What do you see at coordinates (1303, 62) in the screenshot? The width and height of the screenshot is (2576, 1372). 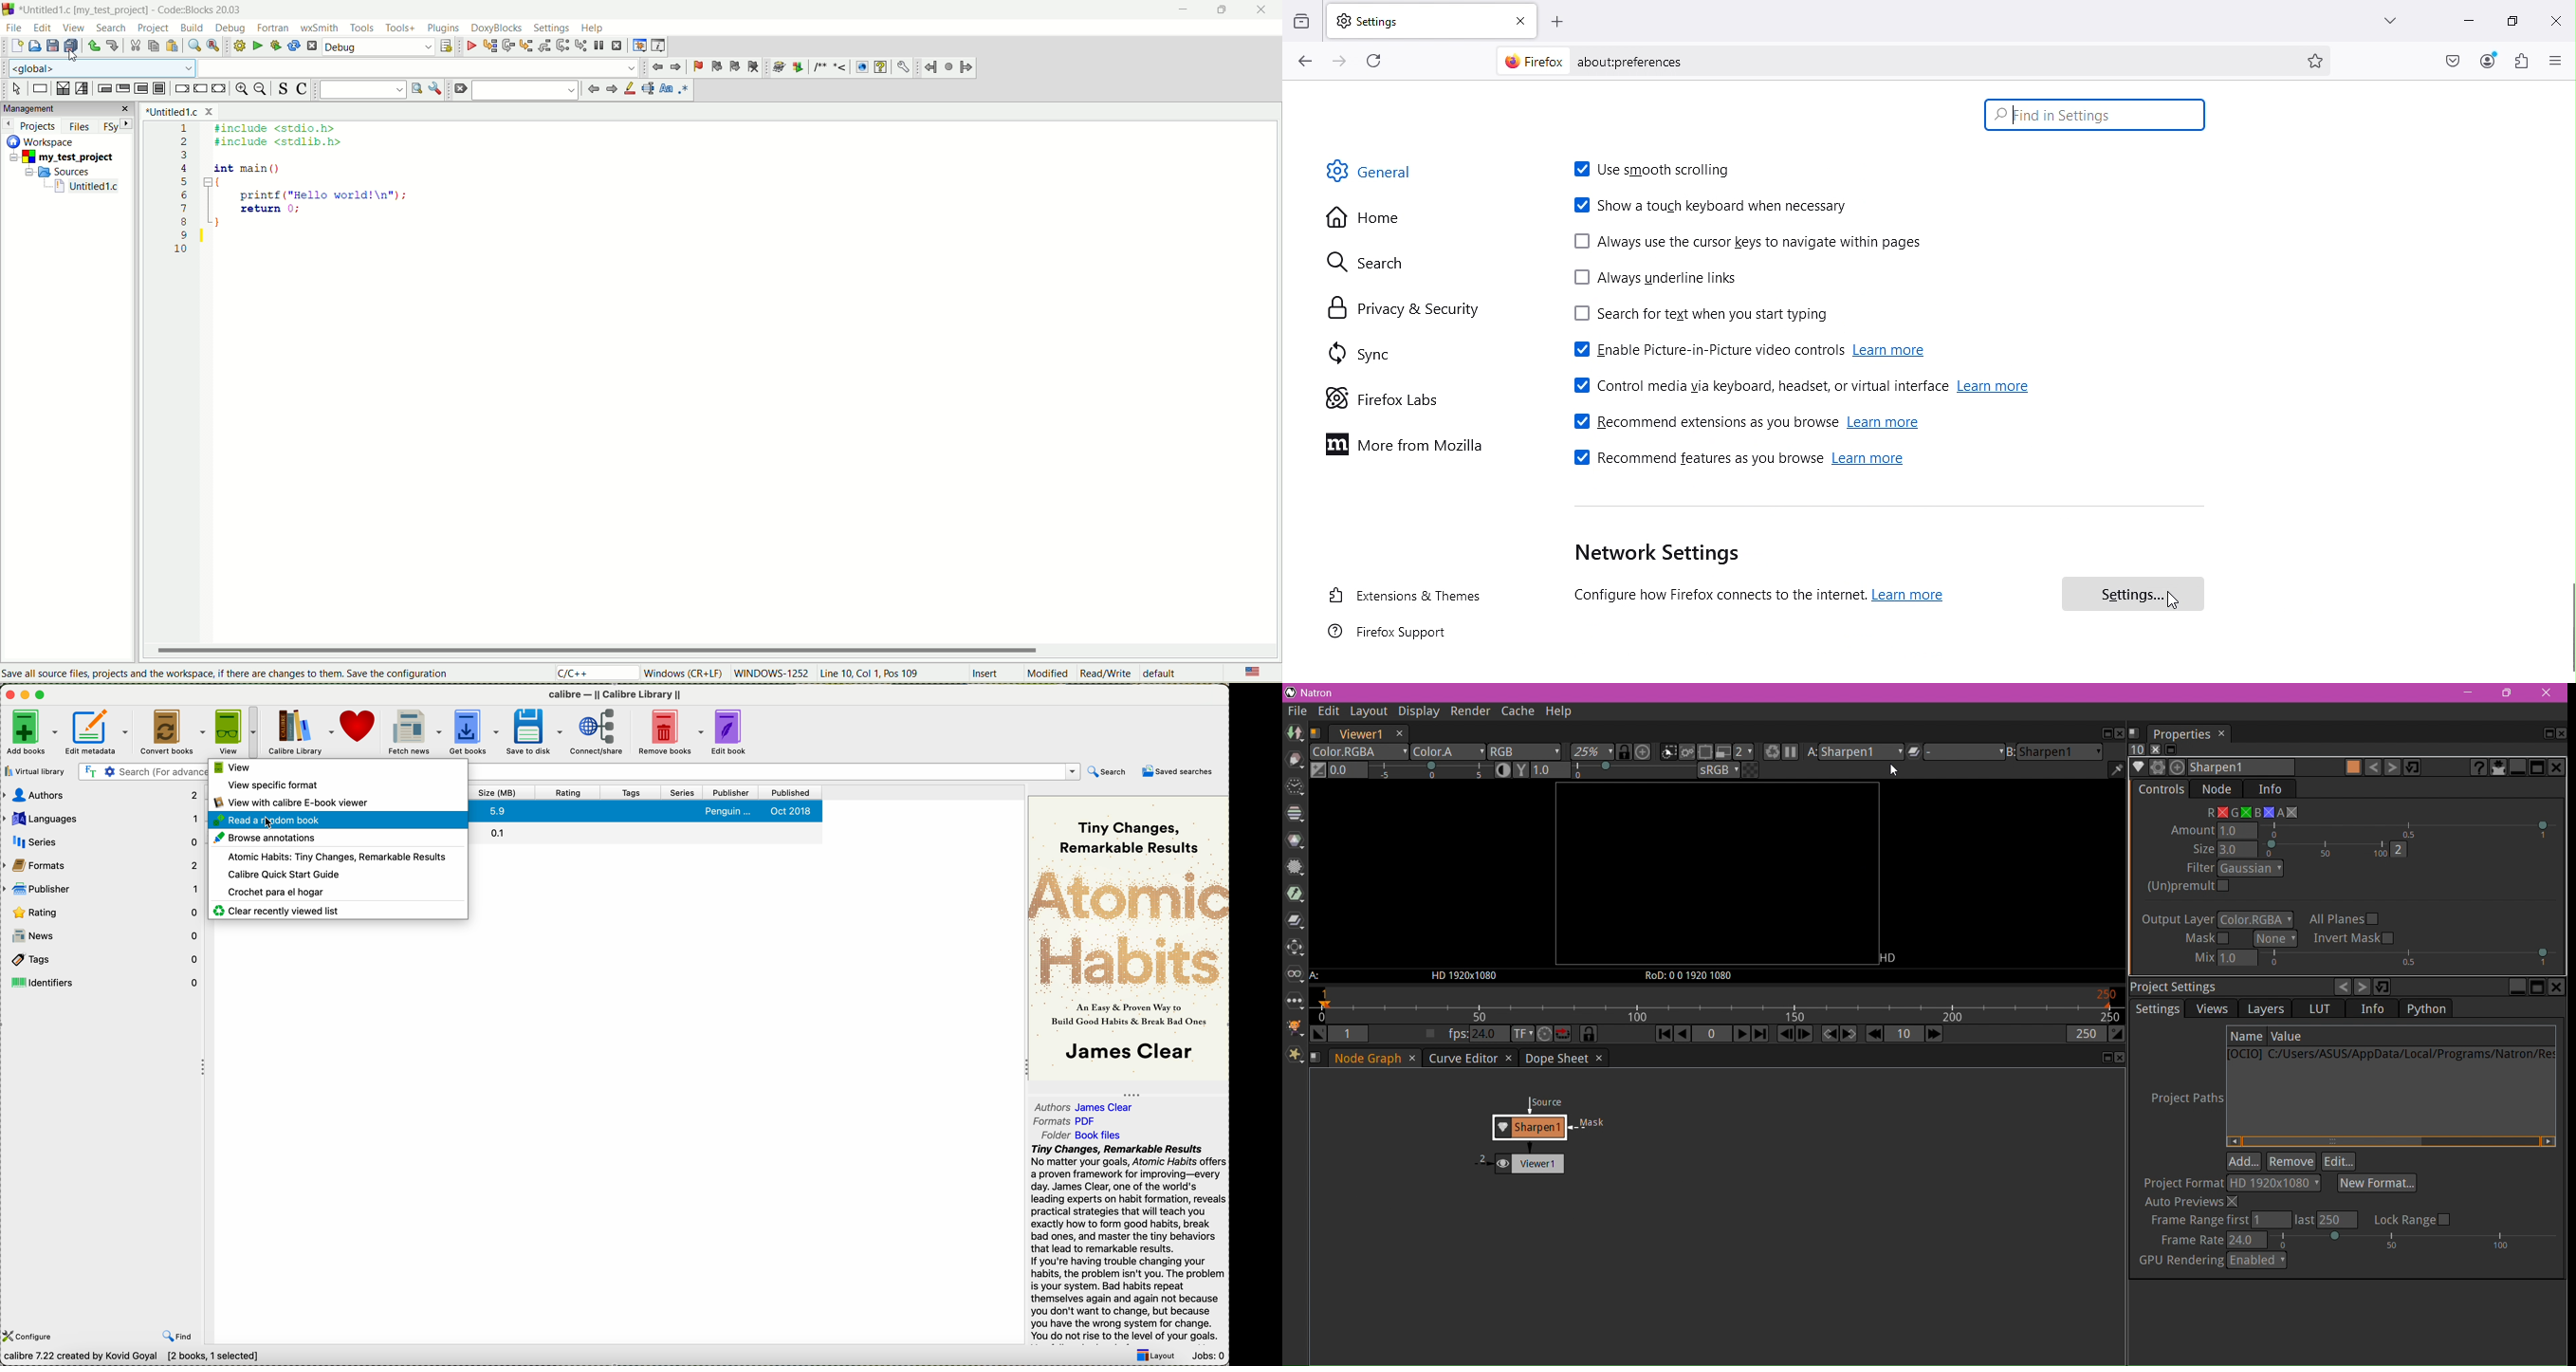 I see `Go back one page` at bounding box center [1303, 62].